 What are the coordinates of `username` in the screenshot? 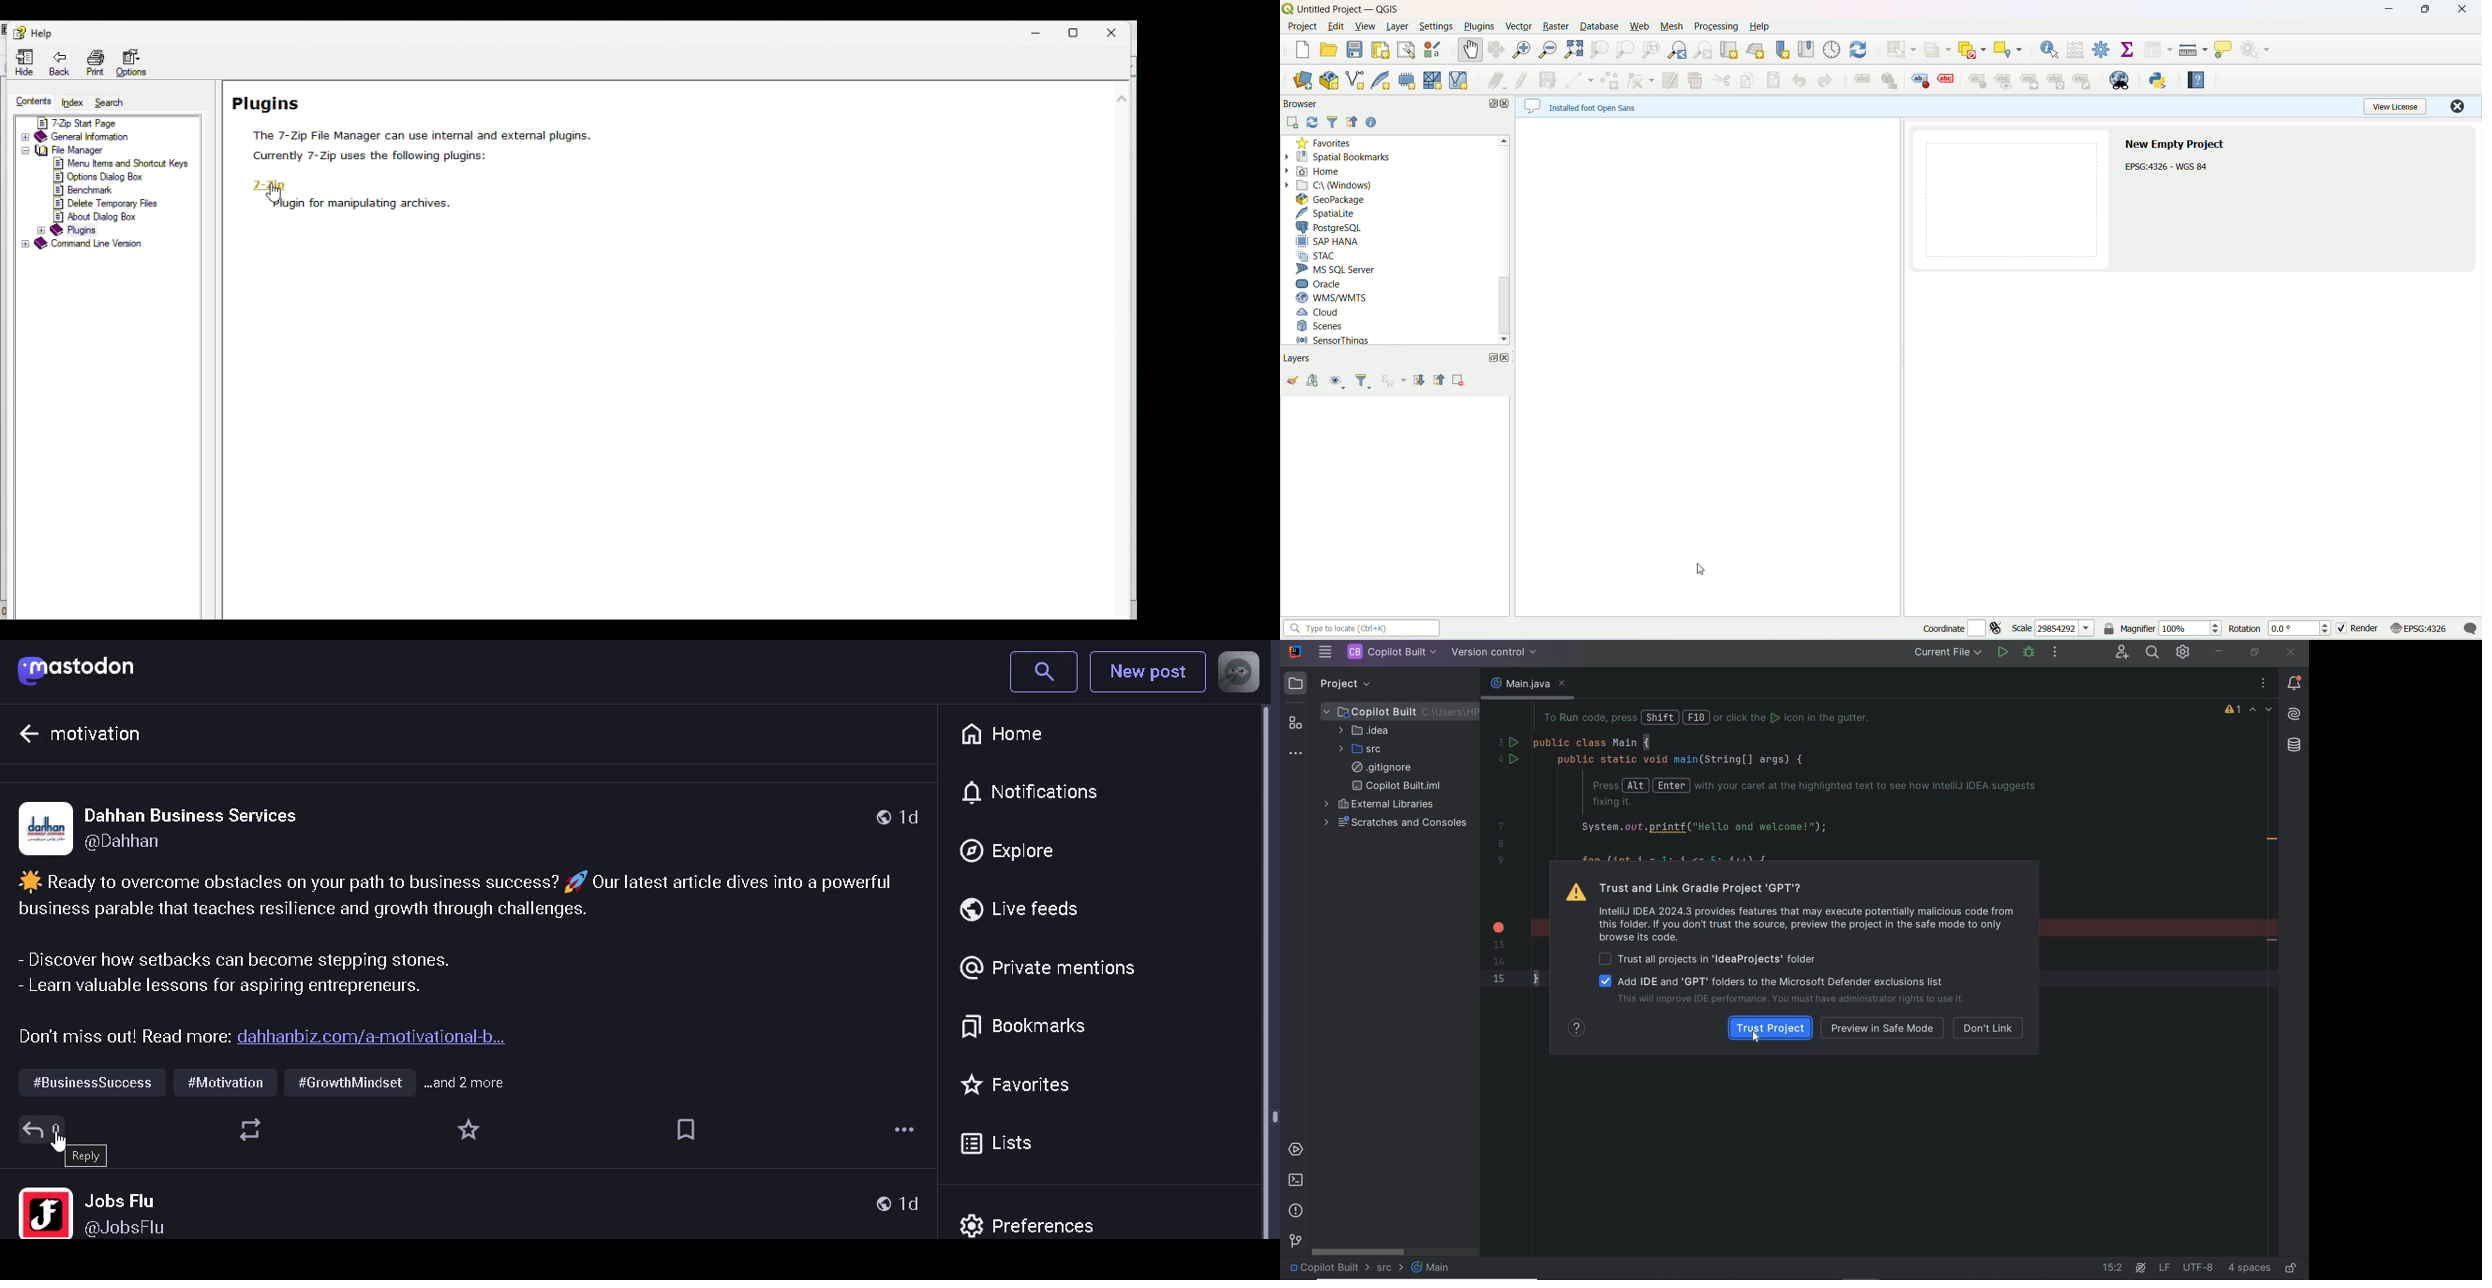 It's located at (201, 815).